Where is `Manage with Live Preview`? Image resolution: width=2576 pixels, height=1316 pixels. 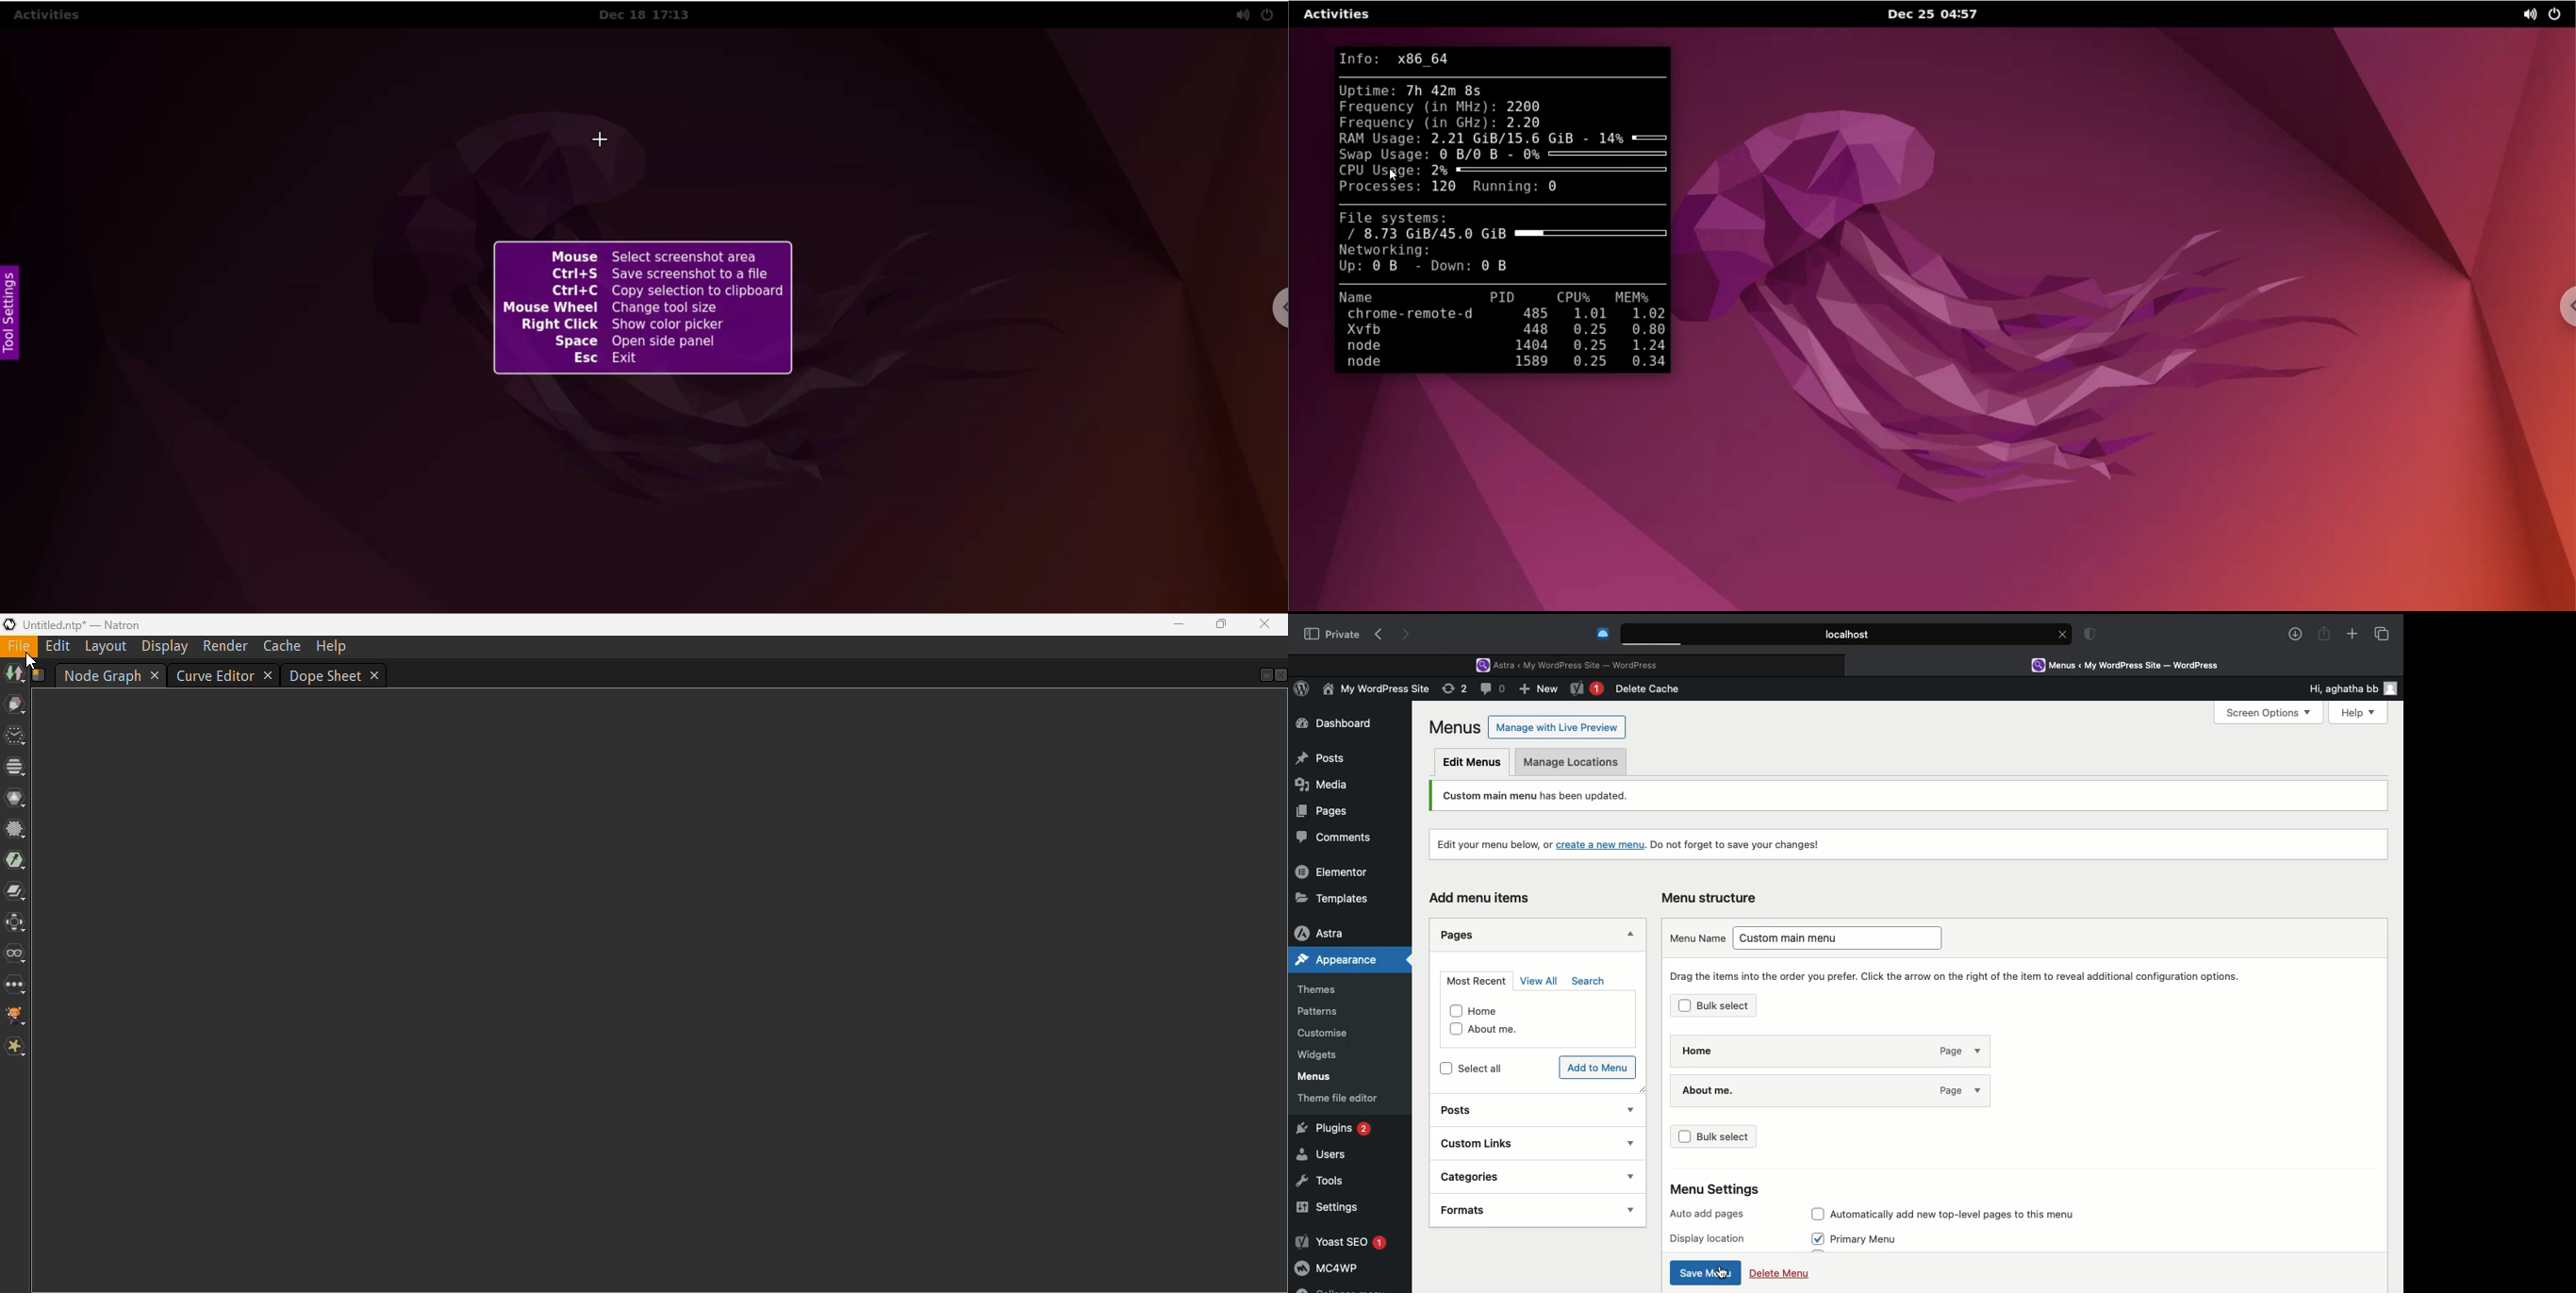
Manage with Live Preview is located at coordinates (1558, 726).